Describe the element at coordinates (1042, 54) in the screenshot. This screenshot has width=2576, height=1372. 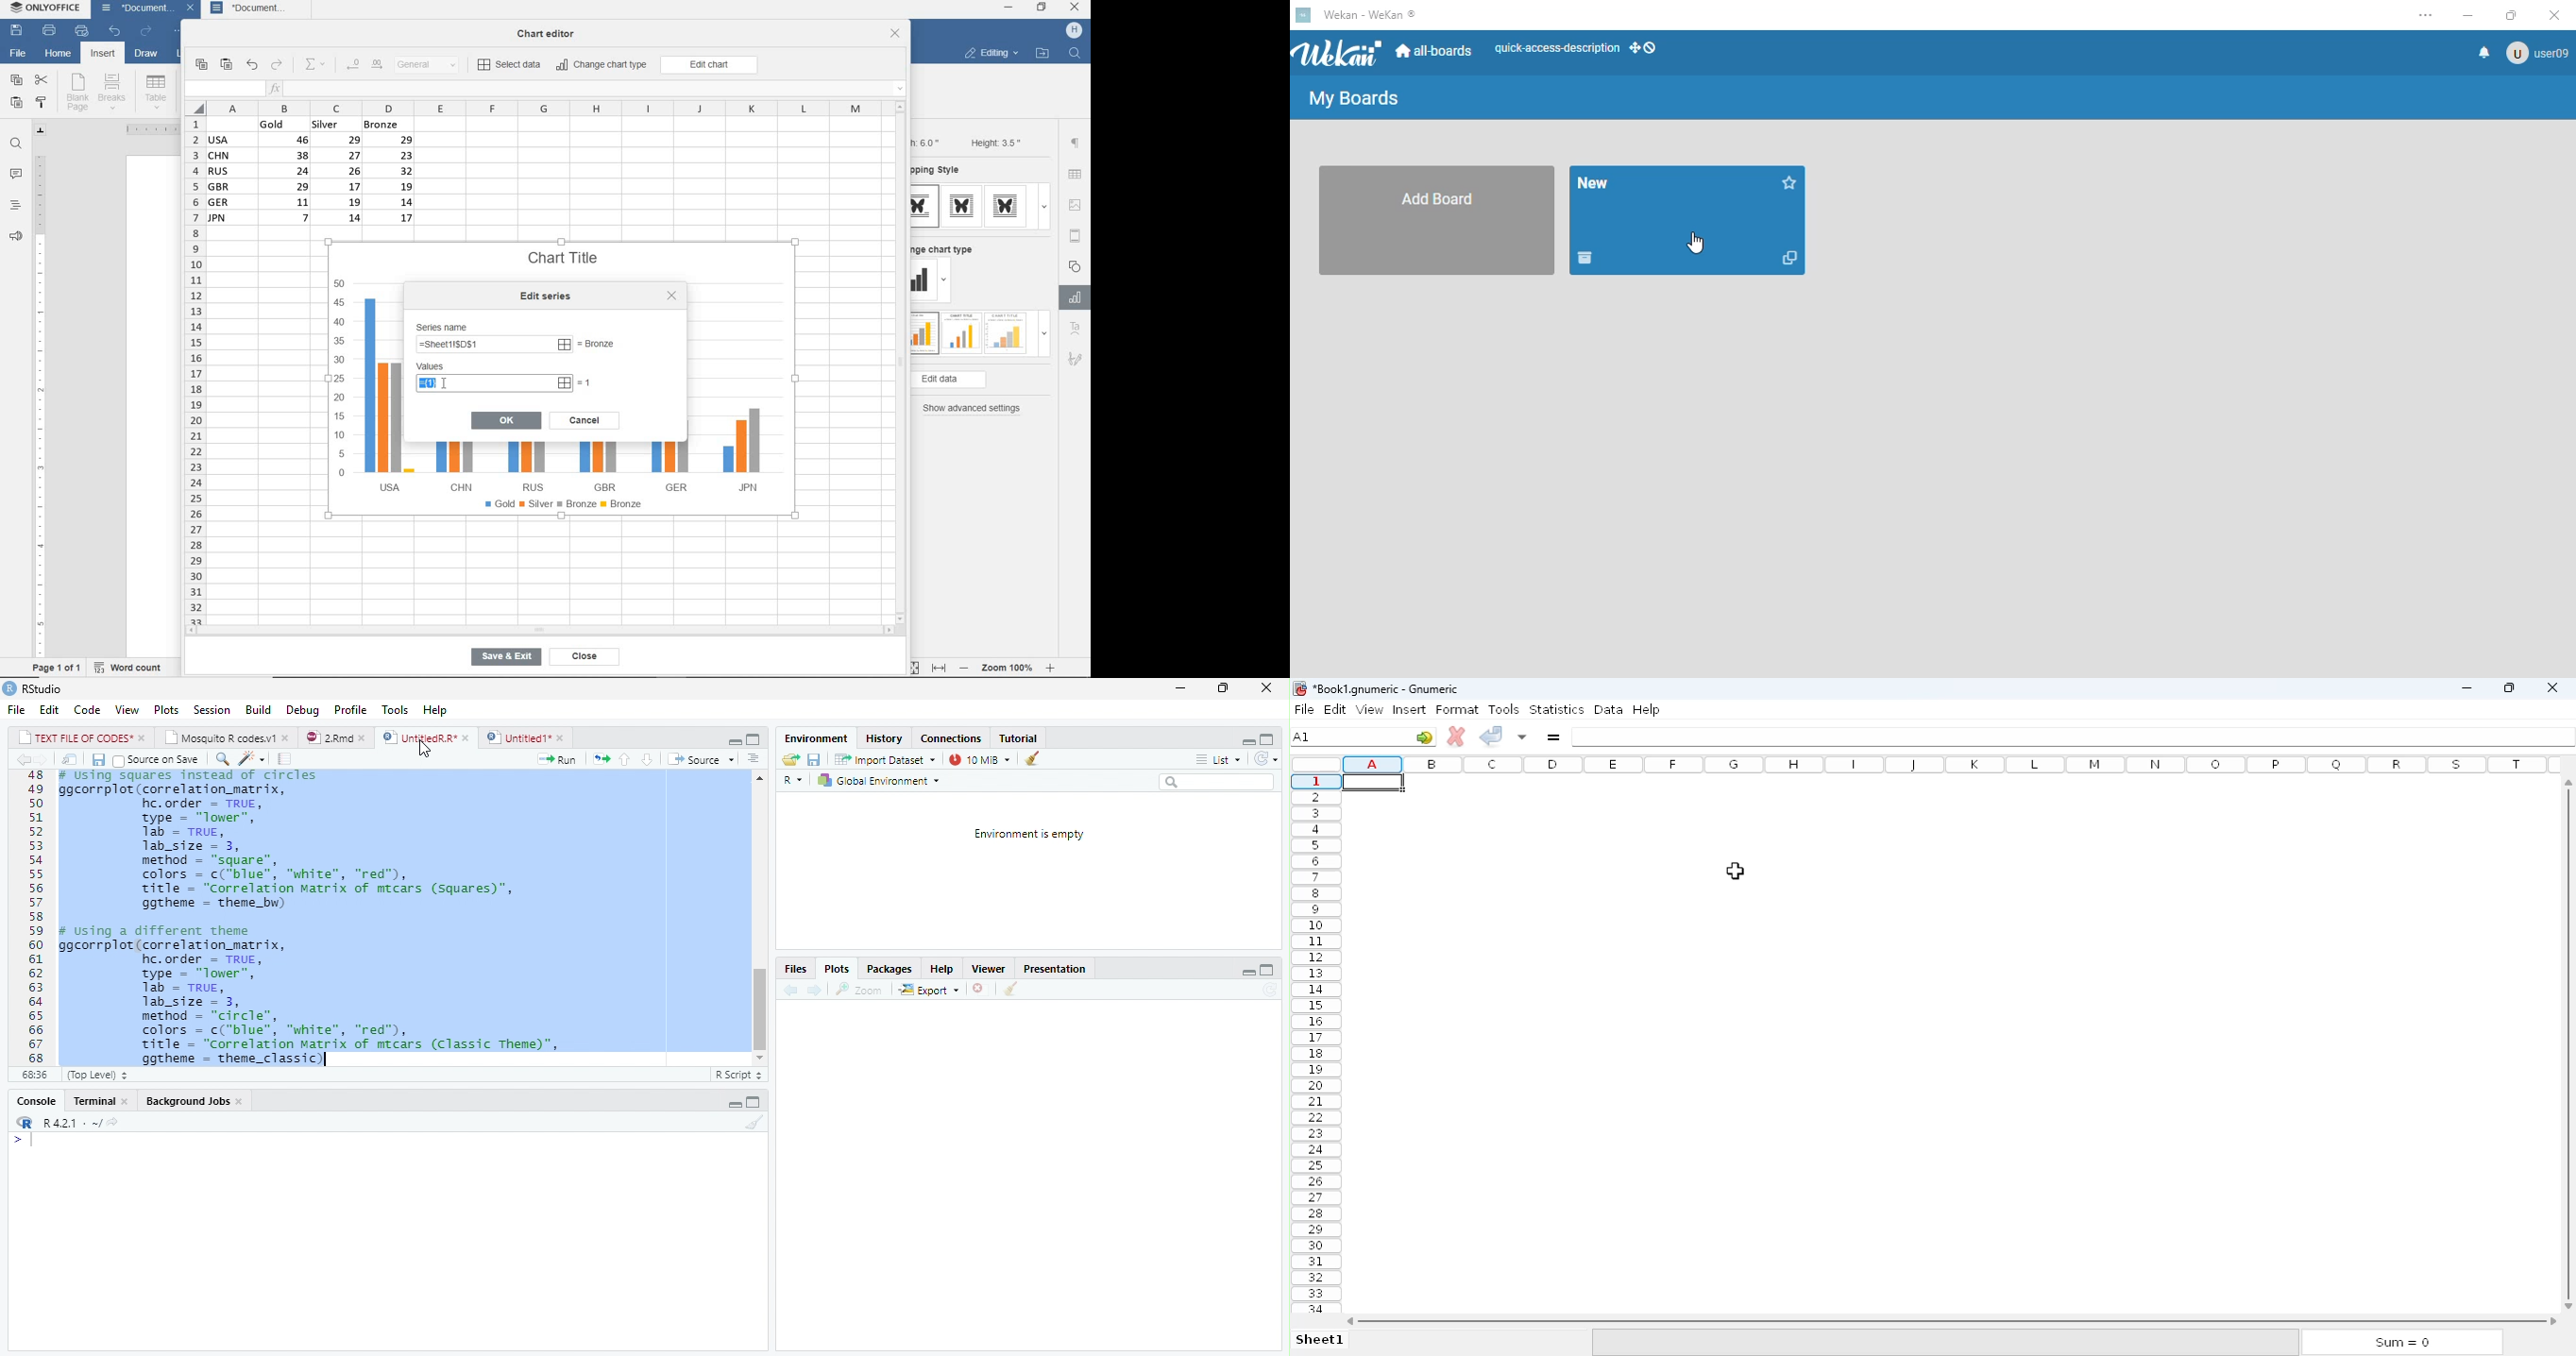
I see `open file location` at that location.